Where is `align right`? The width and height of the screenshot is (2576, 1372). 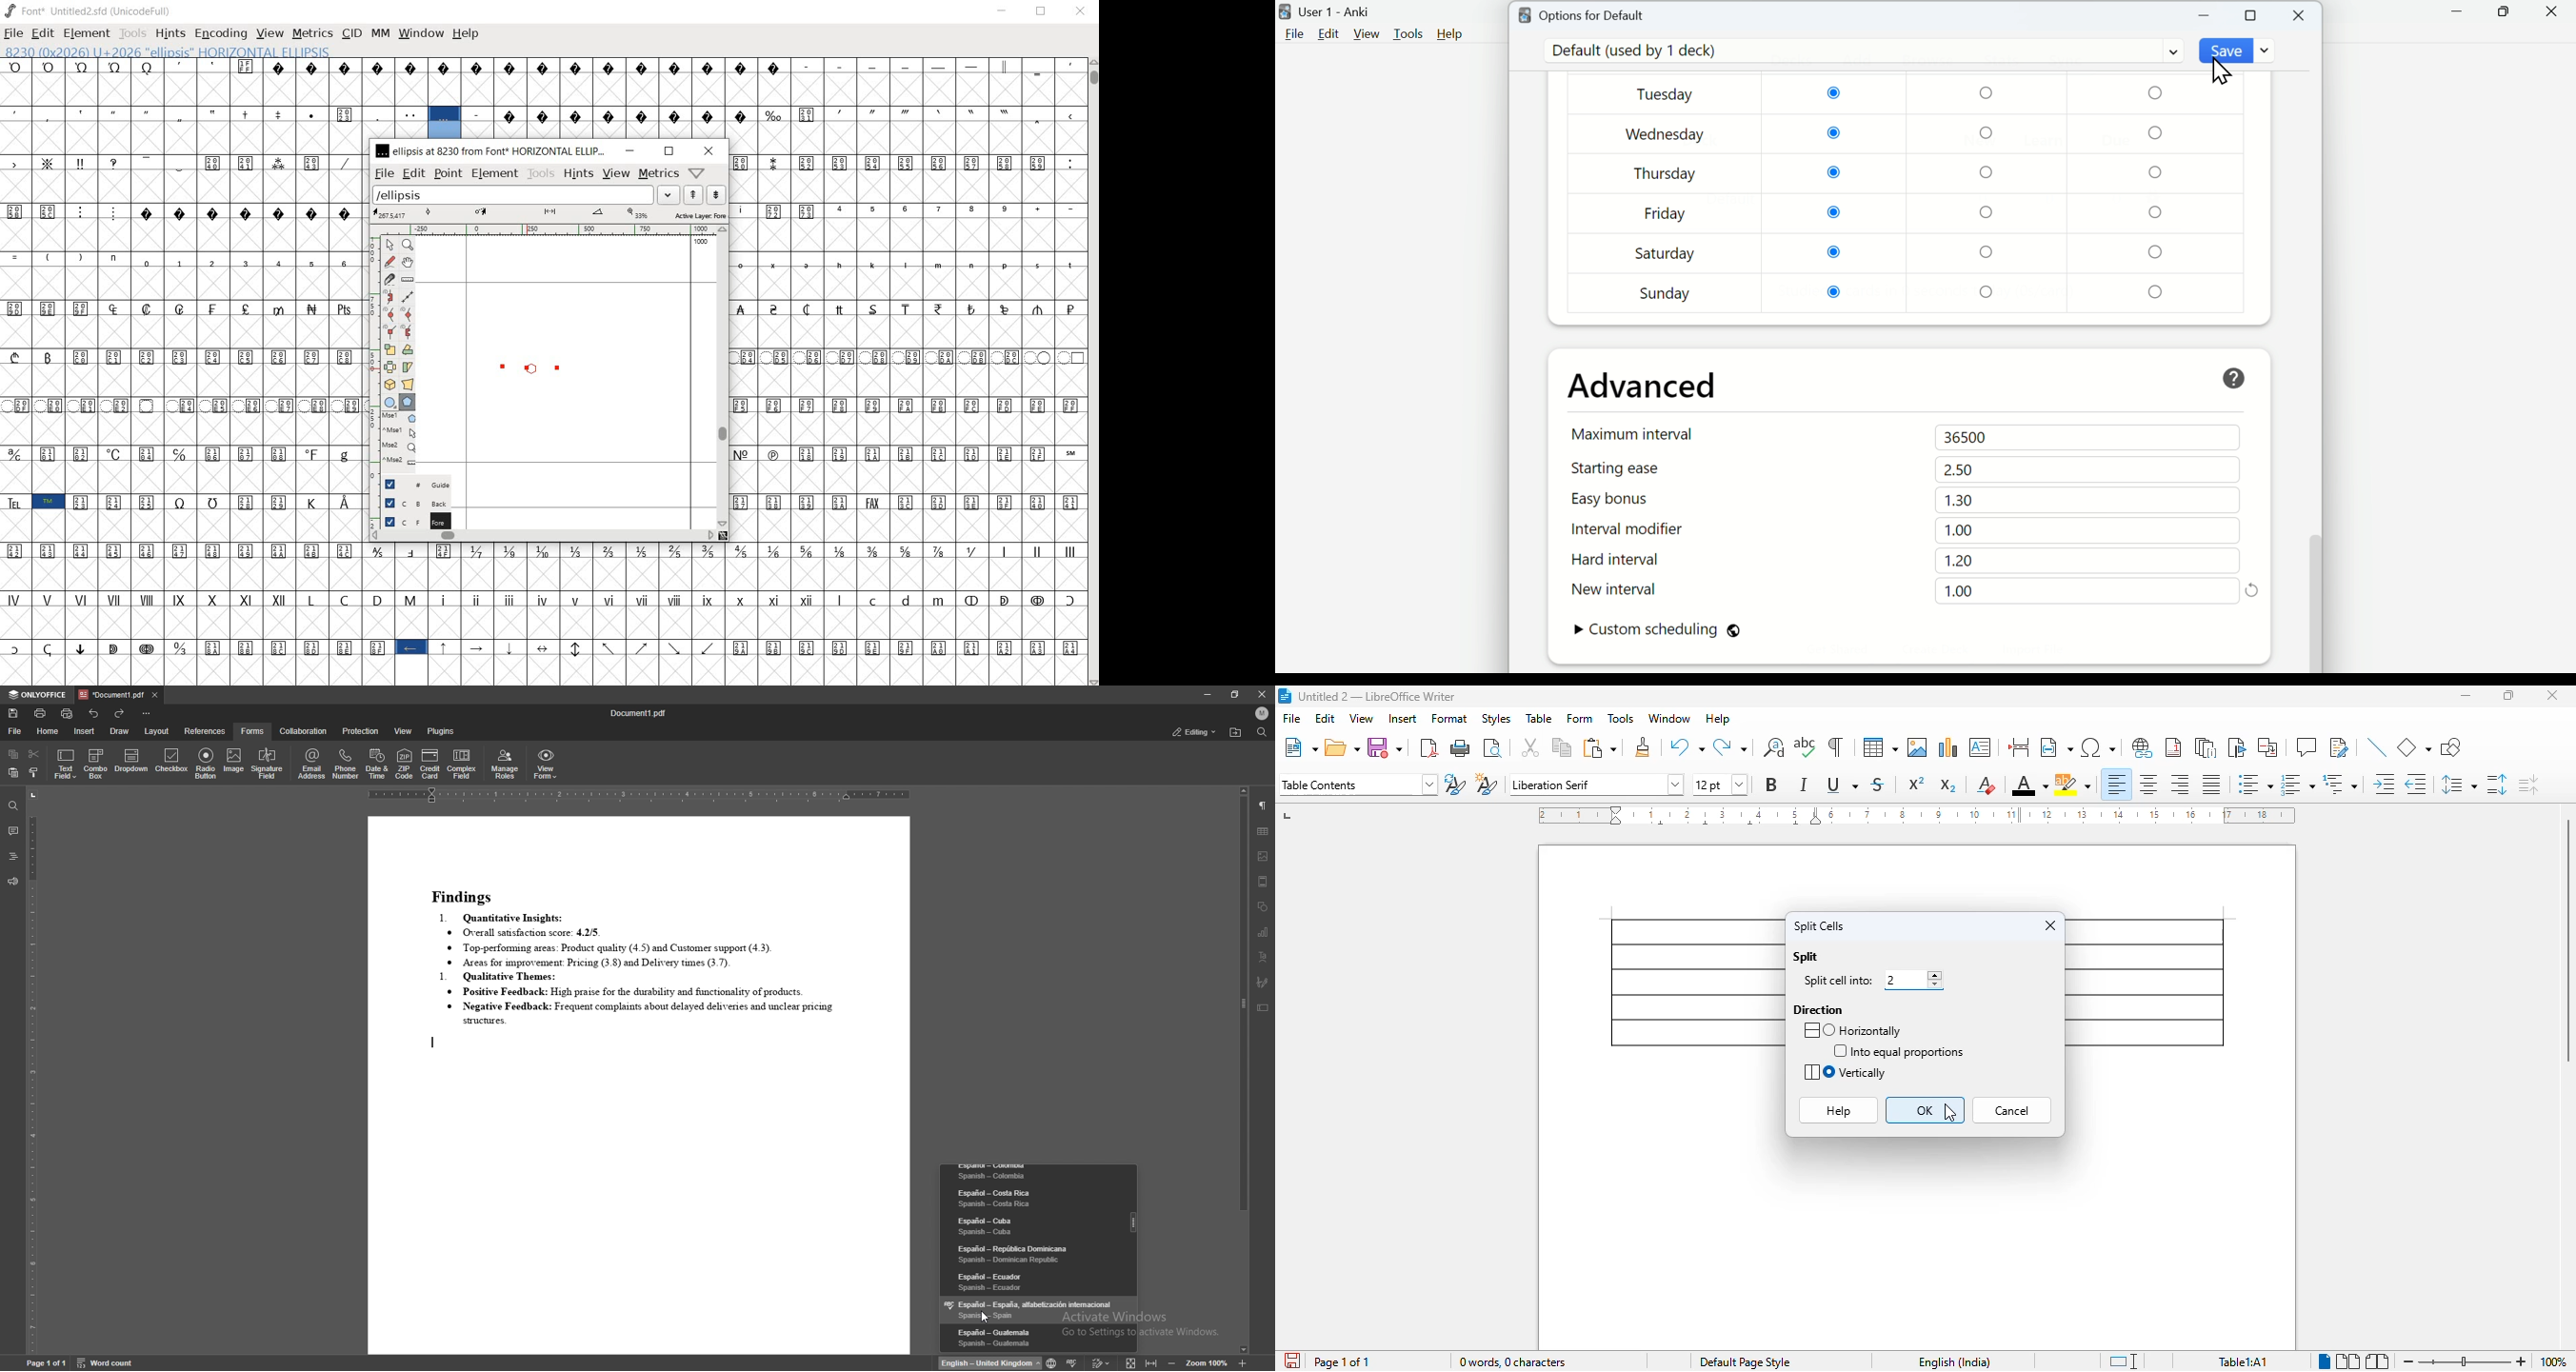 align right is located at coordinates (2179, 785).